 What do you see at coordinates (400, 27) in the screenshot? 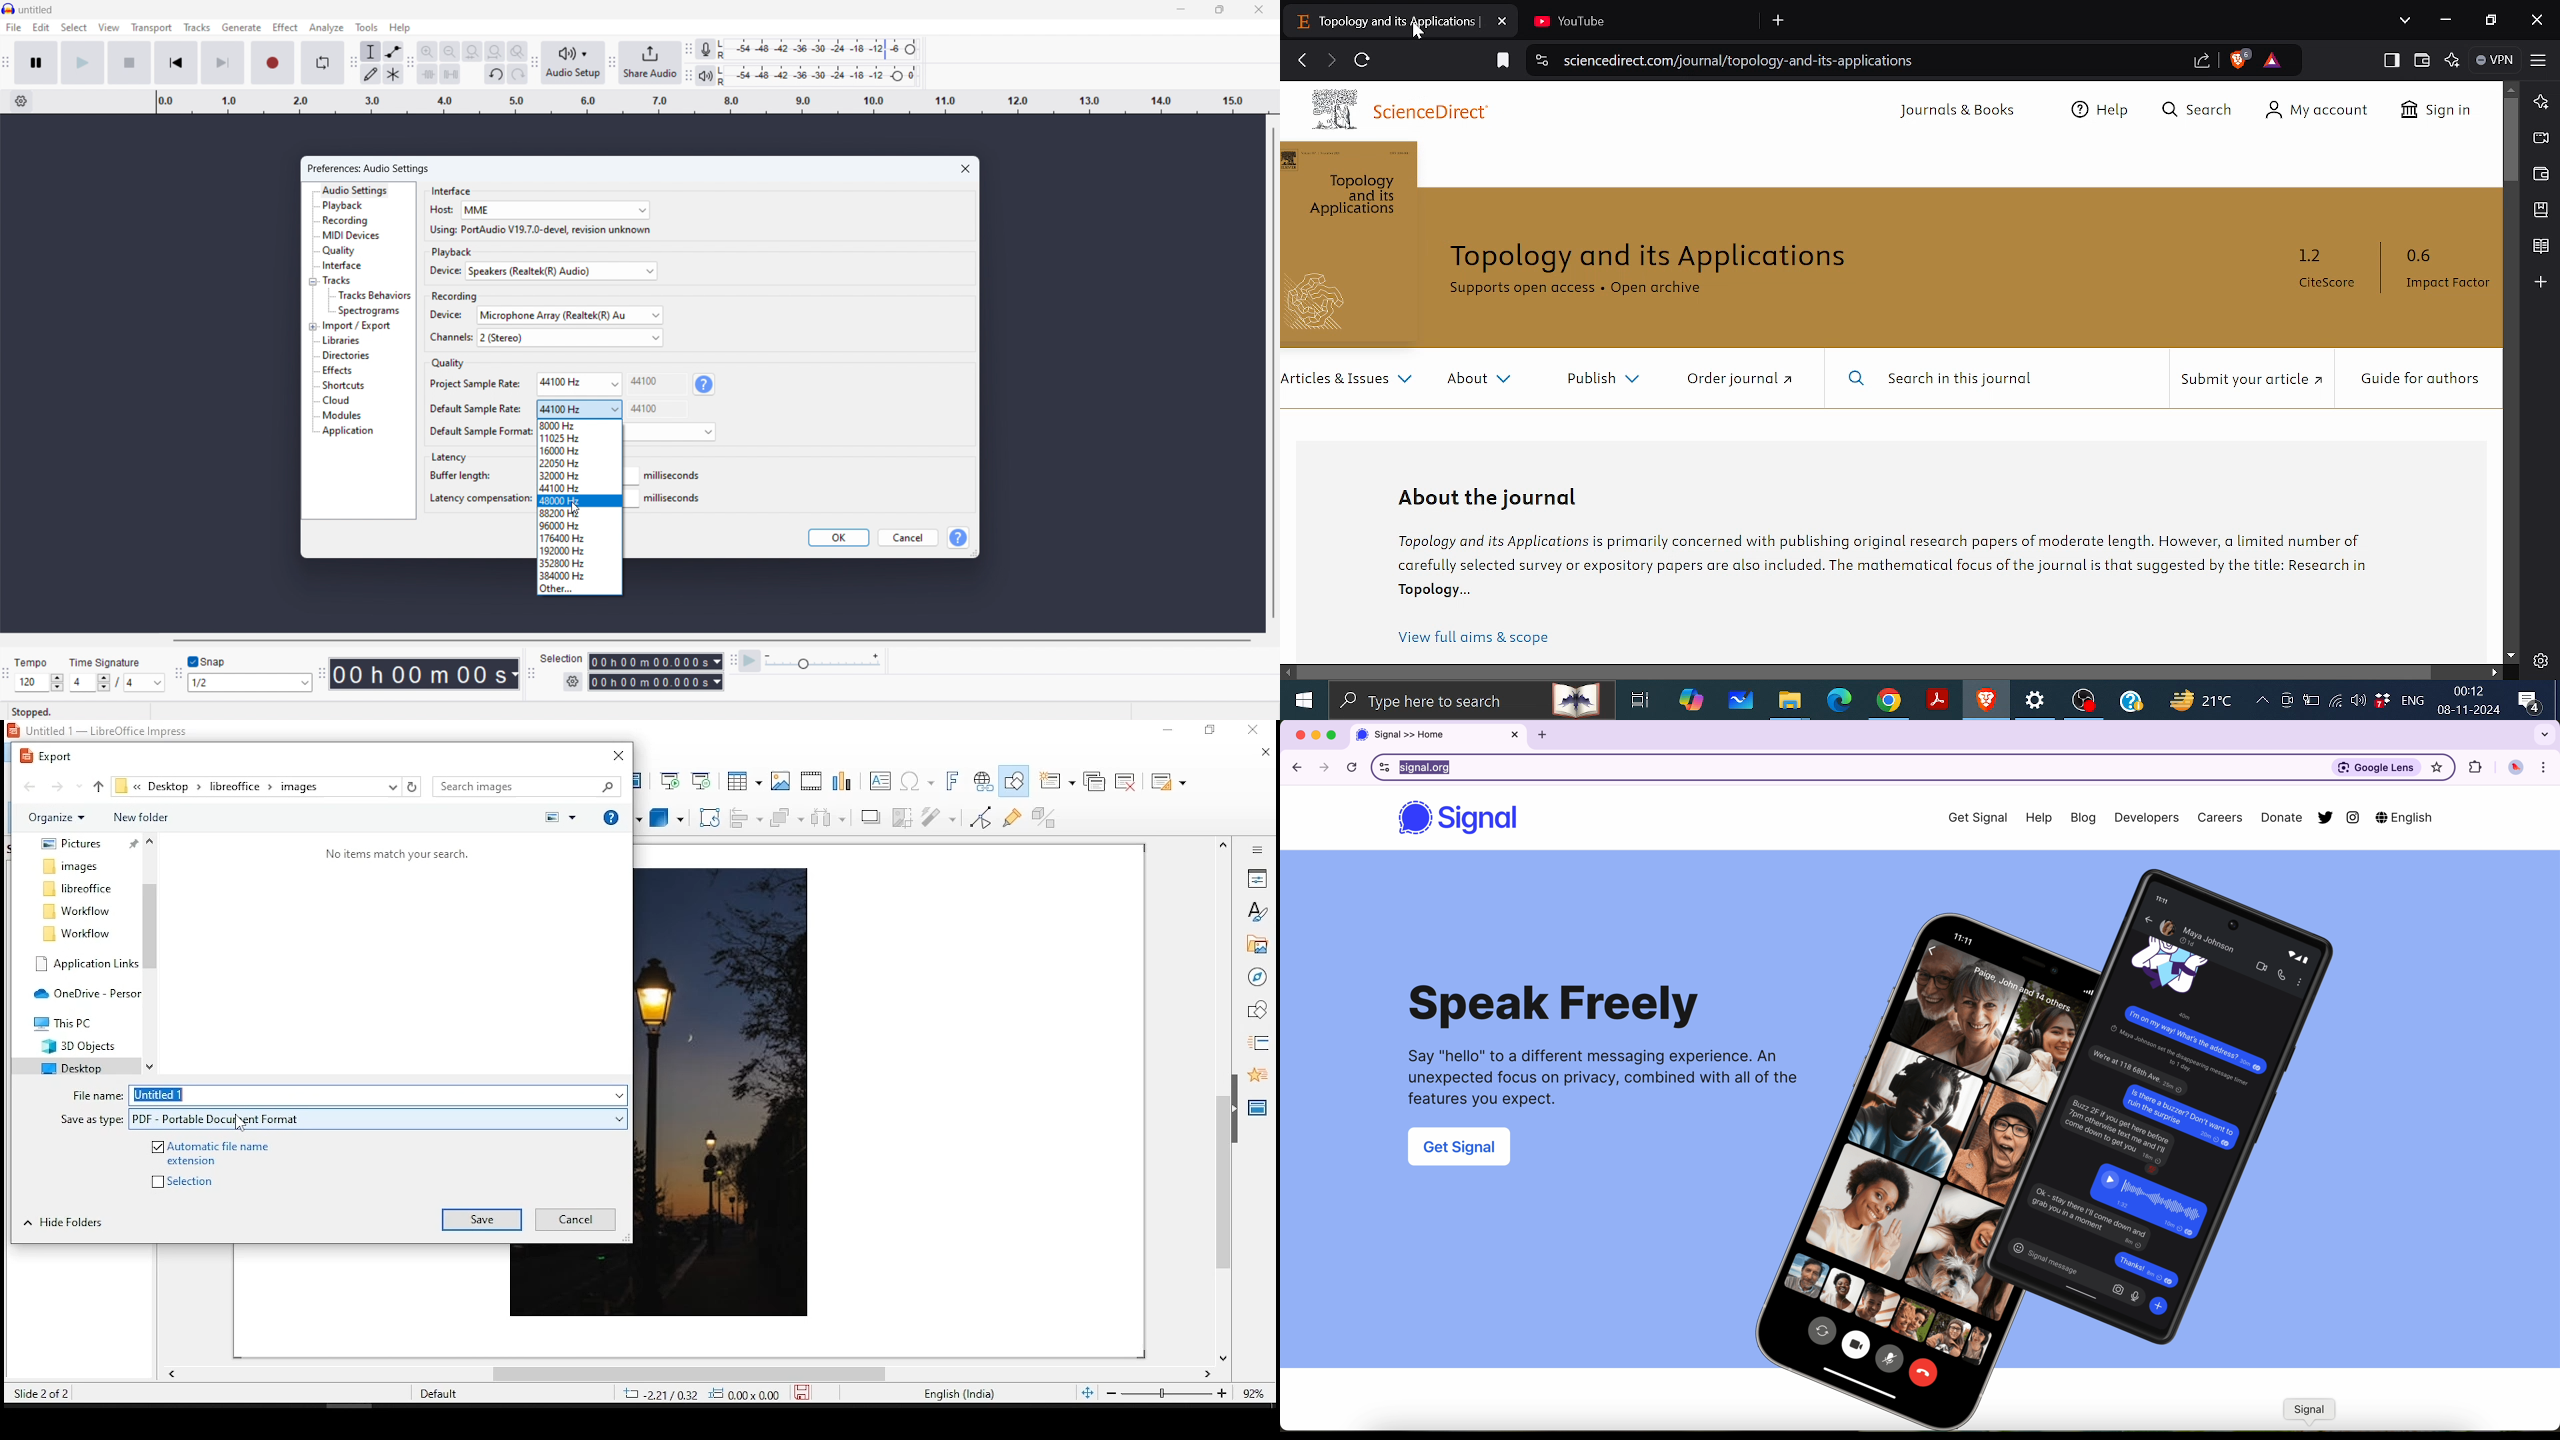
I see `help` at bounding box center [400, 27].